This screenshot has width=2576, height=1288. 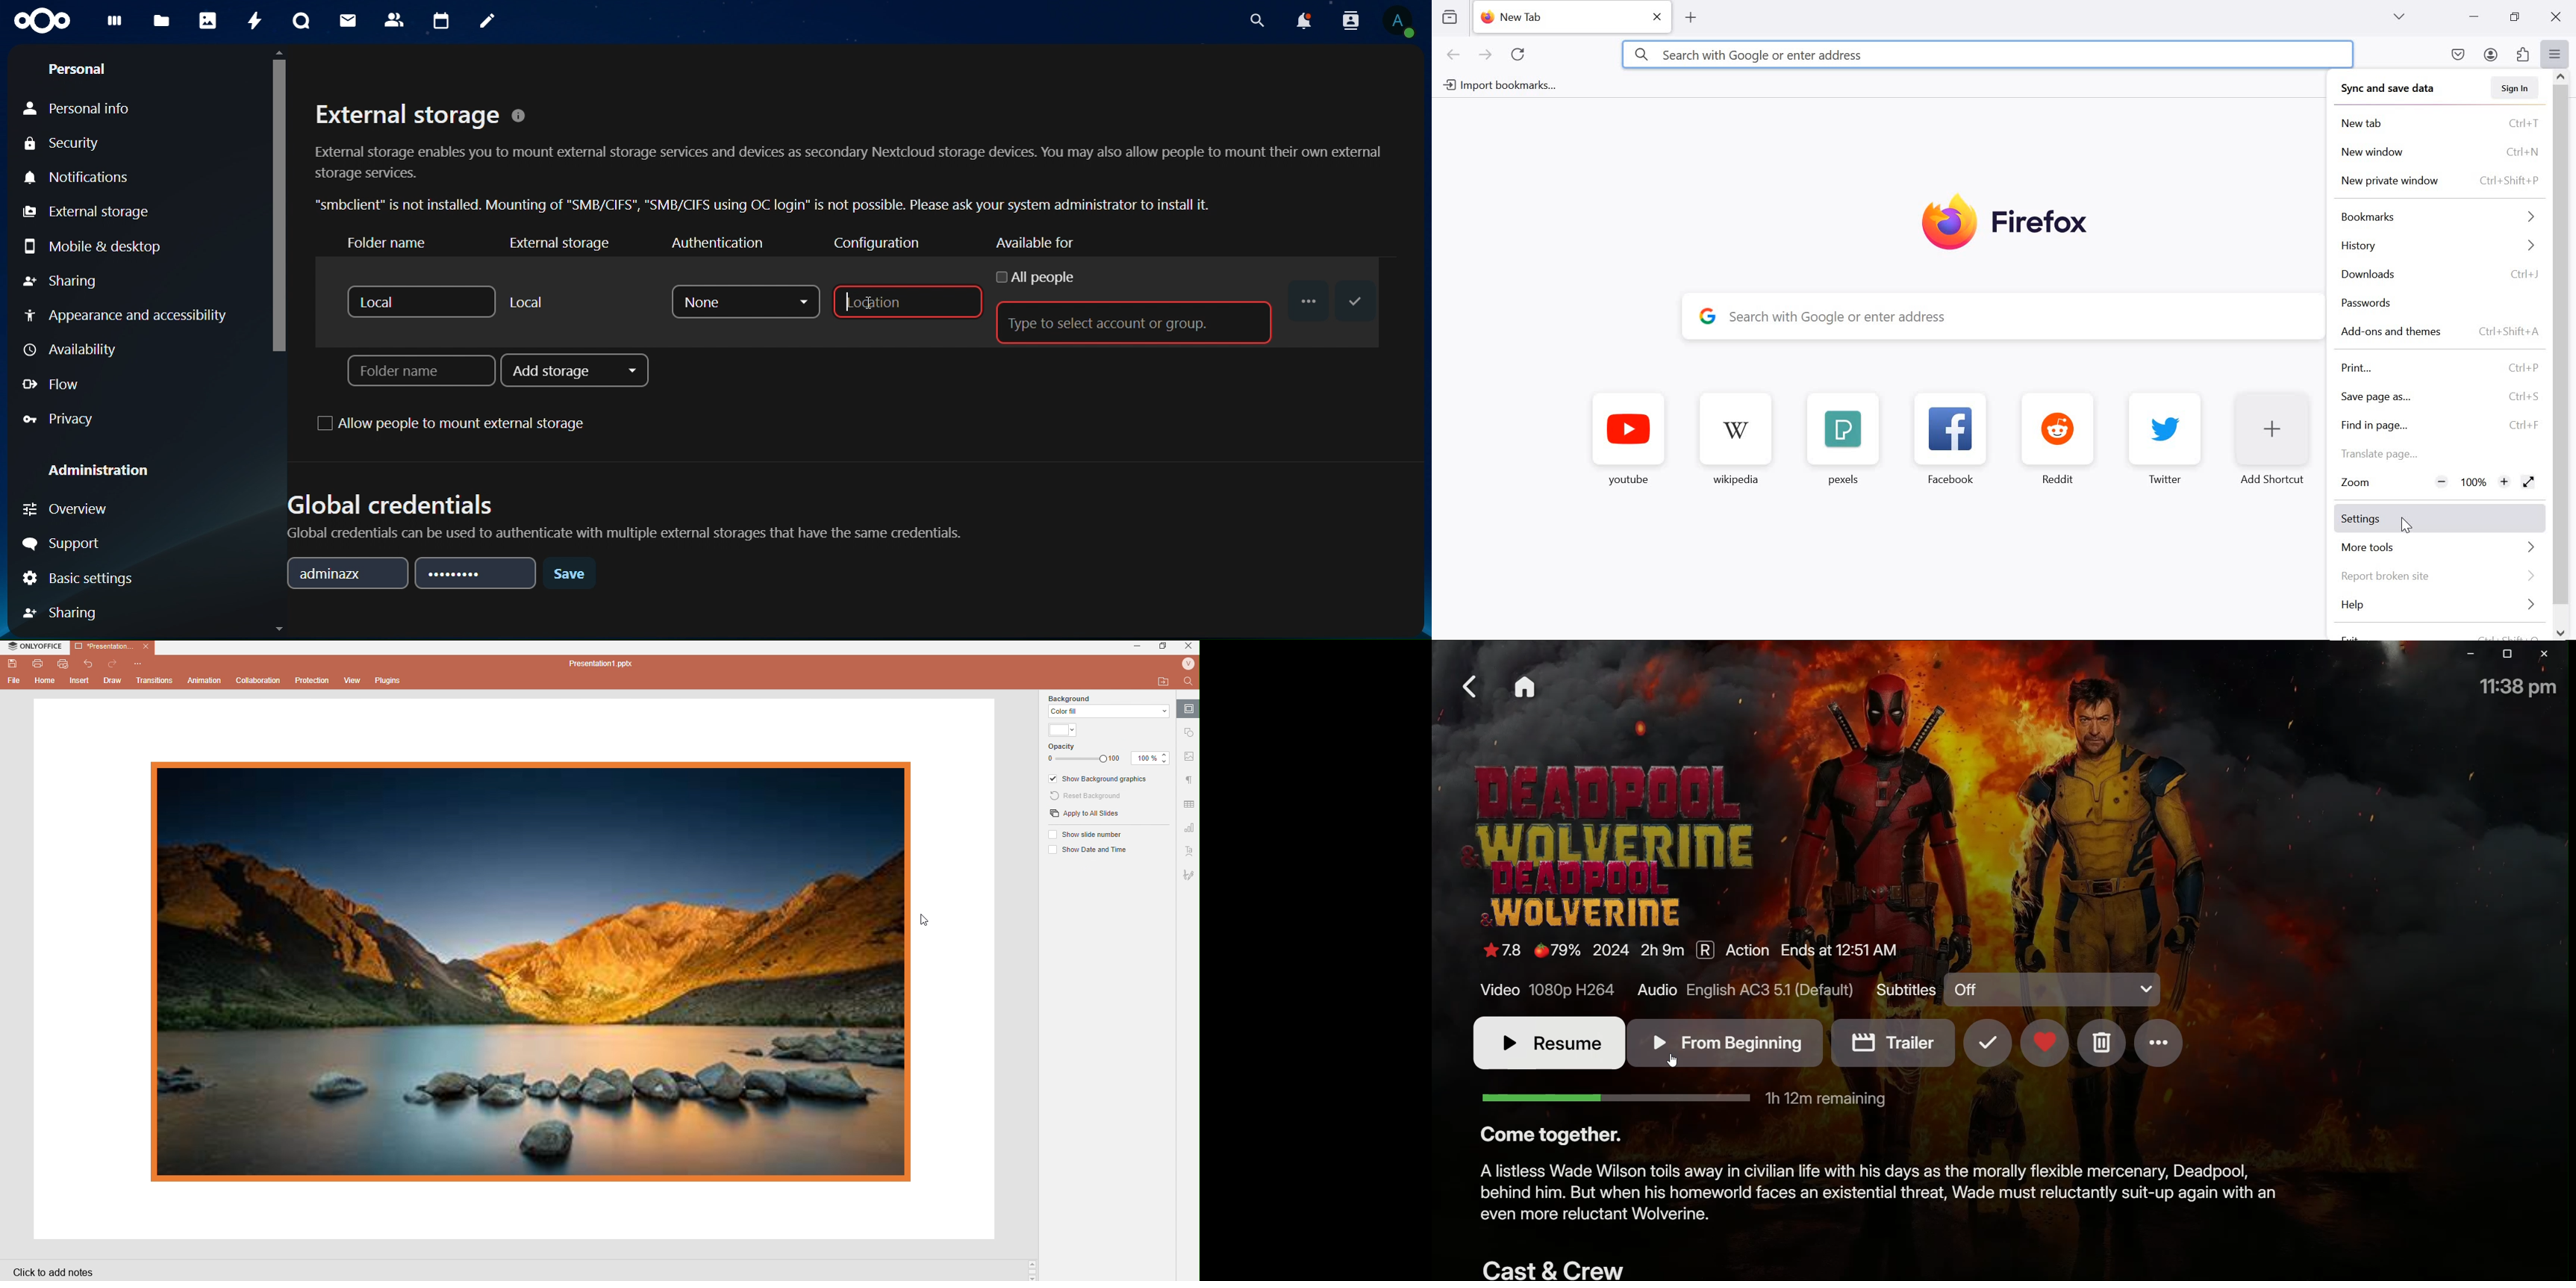 I want to click on pexels, so click(x=1841, y=436).